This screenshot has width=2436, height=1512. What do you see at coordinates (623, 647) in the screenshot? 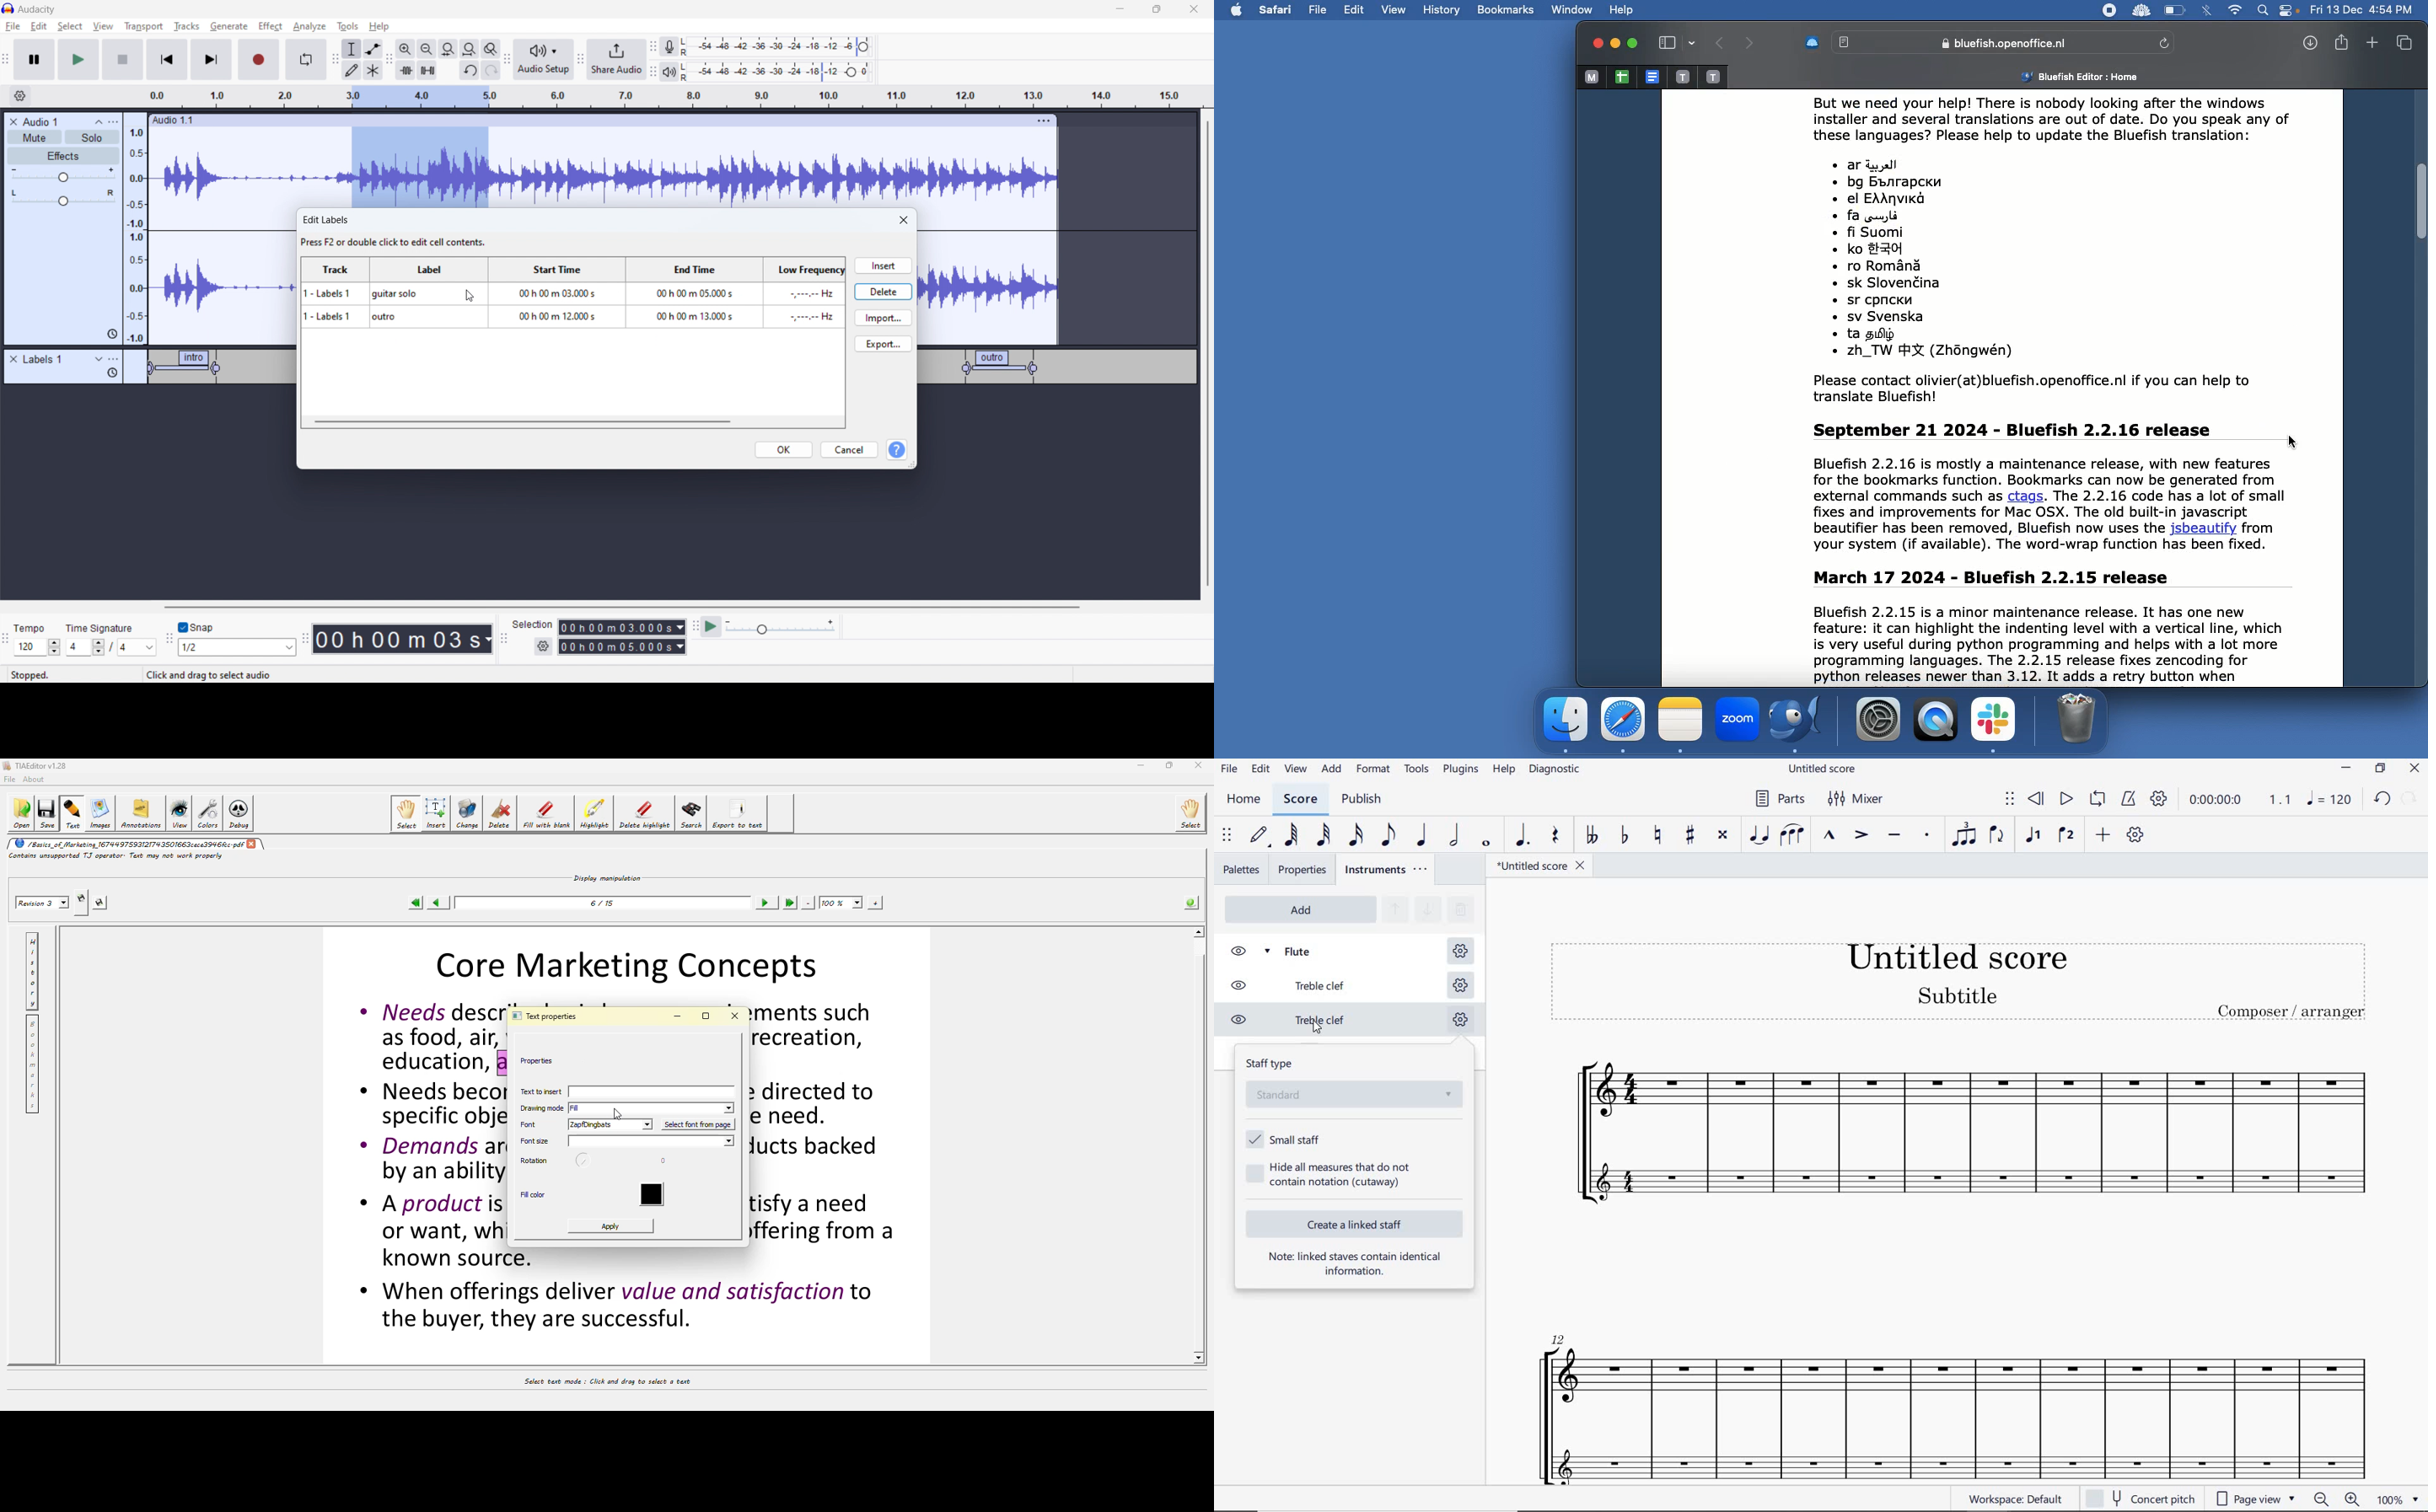
I see `selection end time` at bounding box center [623, 647].